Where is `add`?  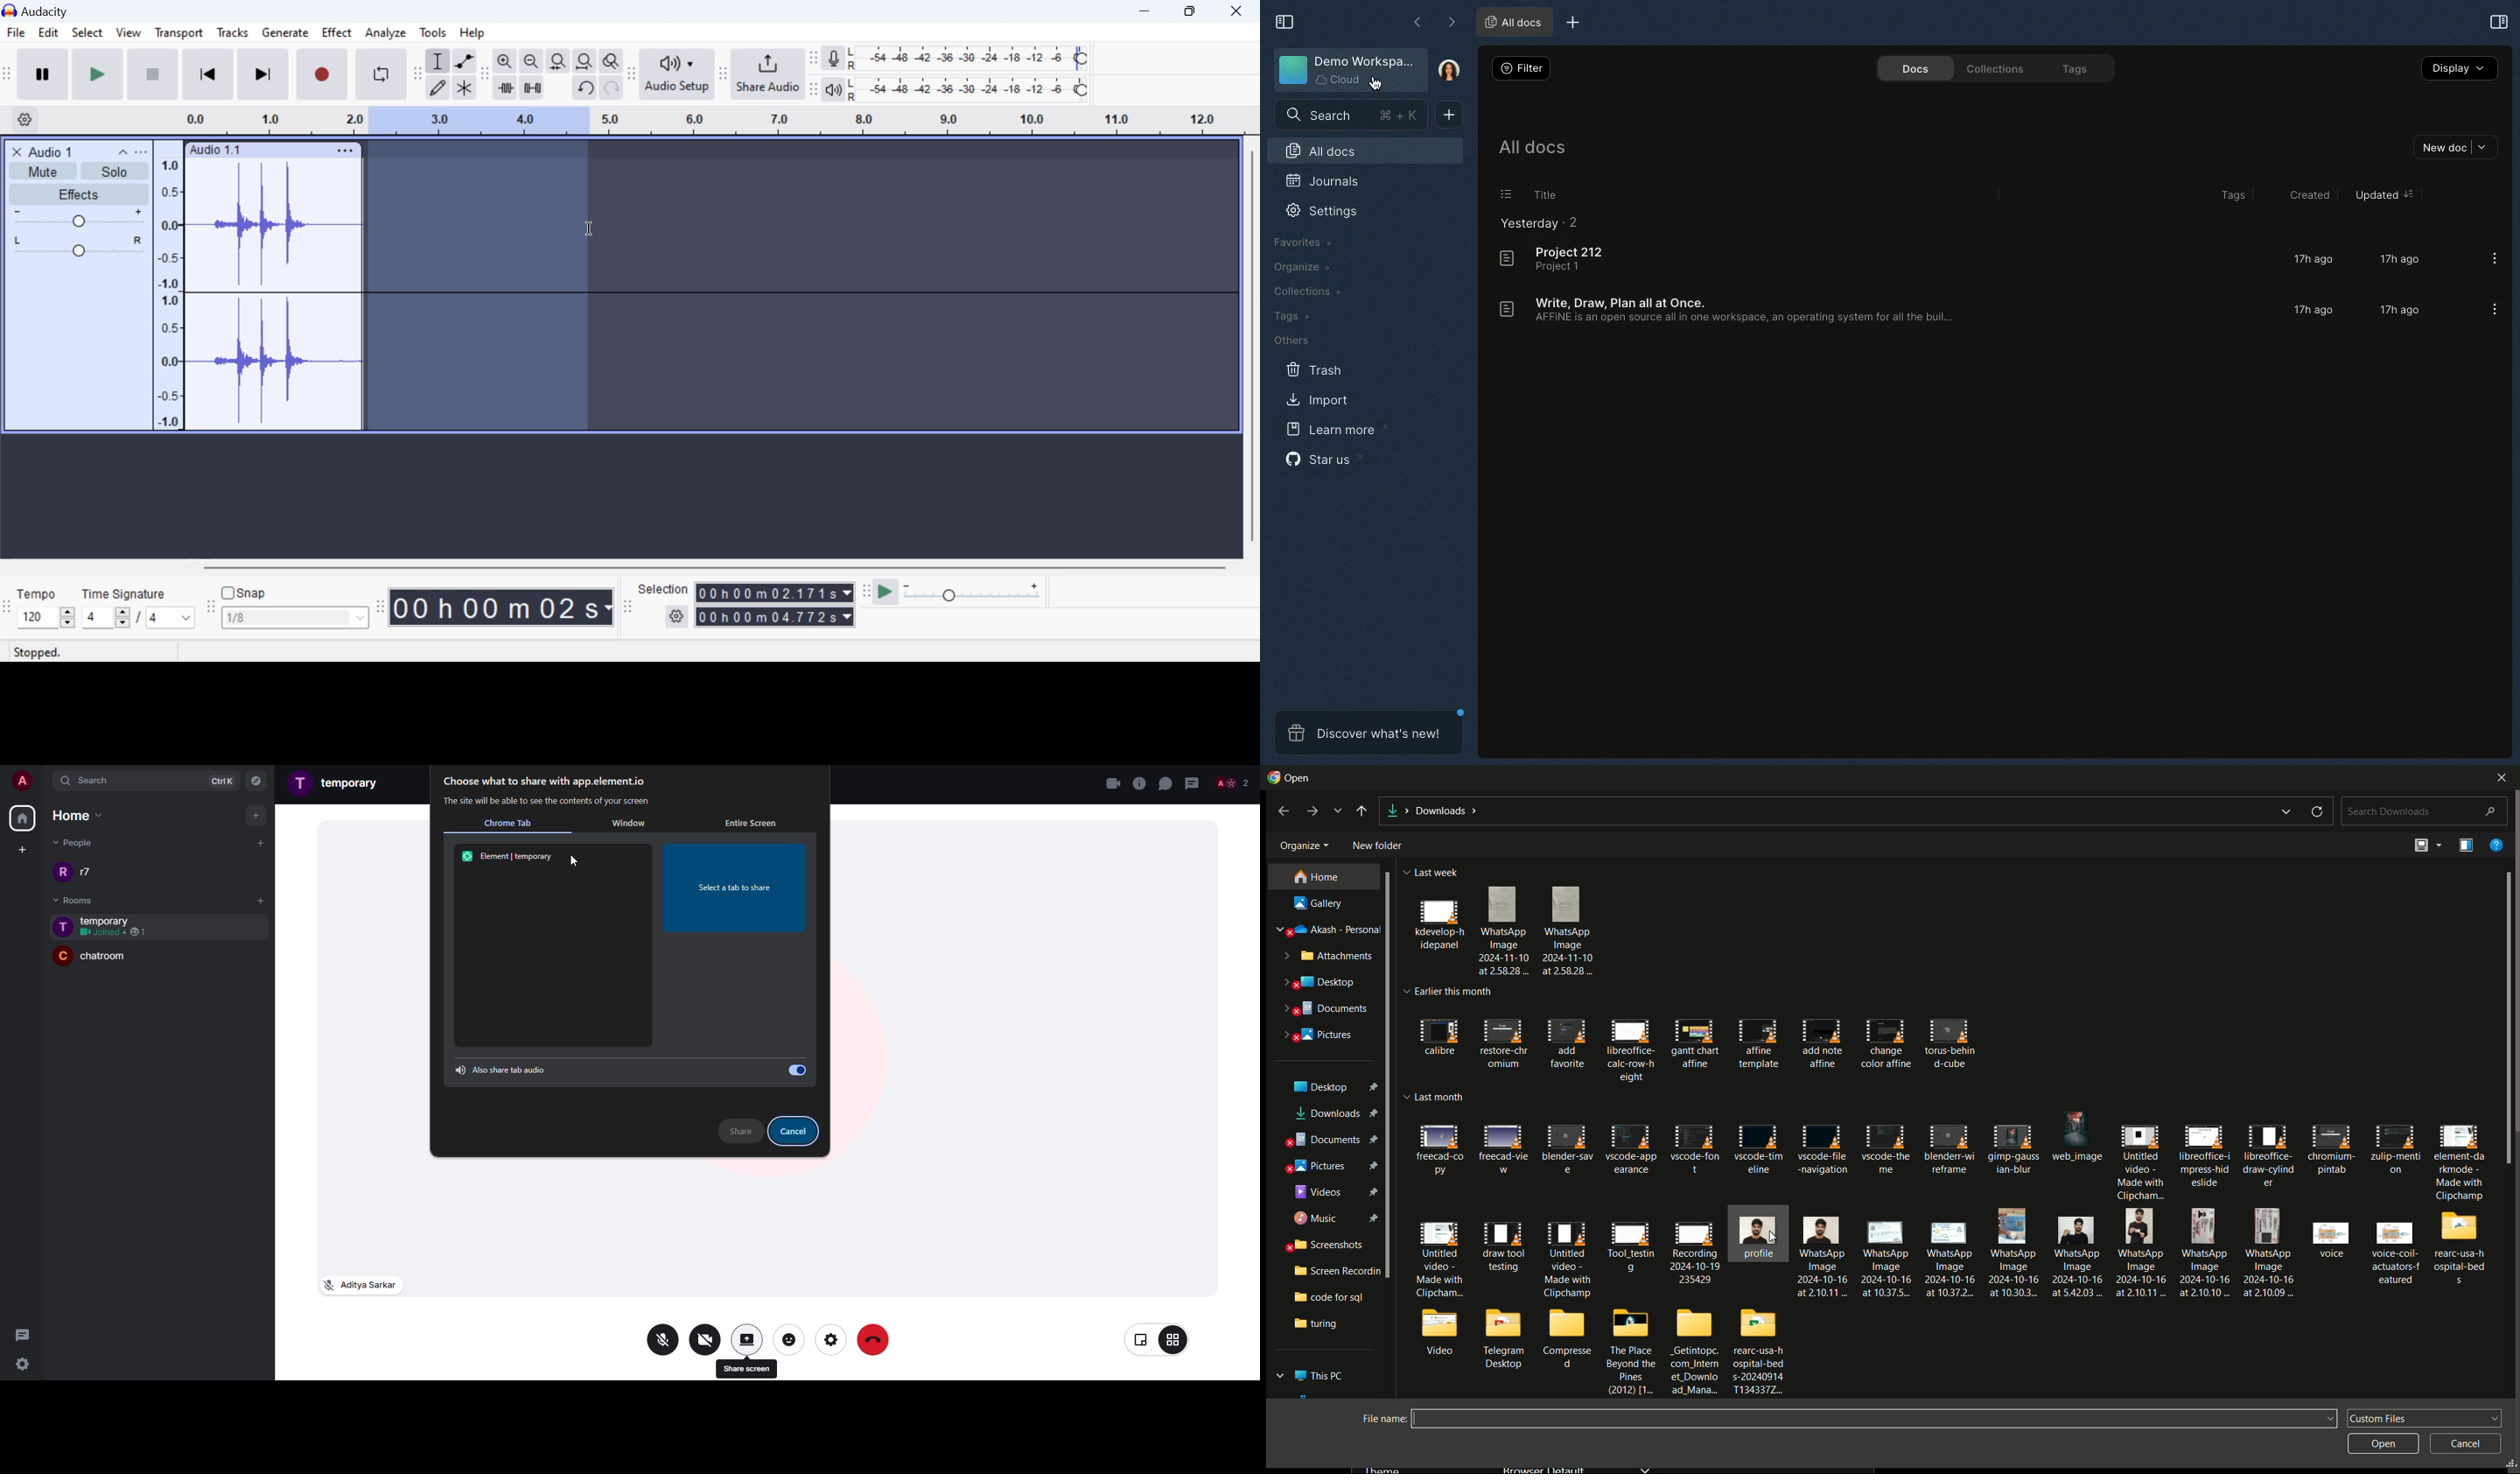
add is located at coordinates (257, 815).